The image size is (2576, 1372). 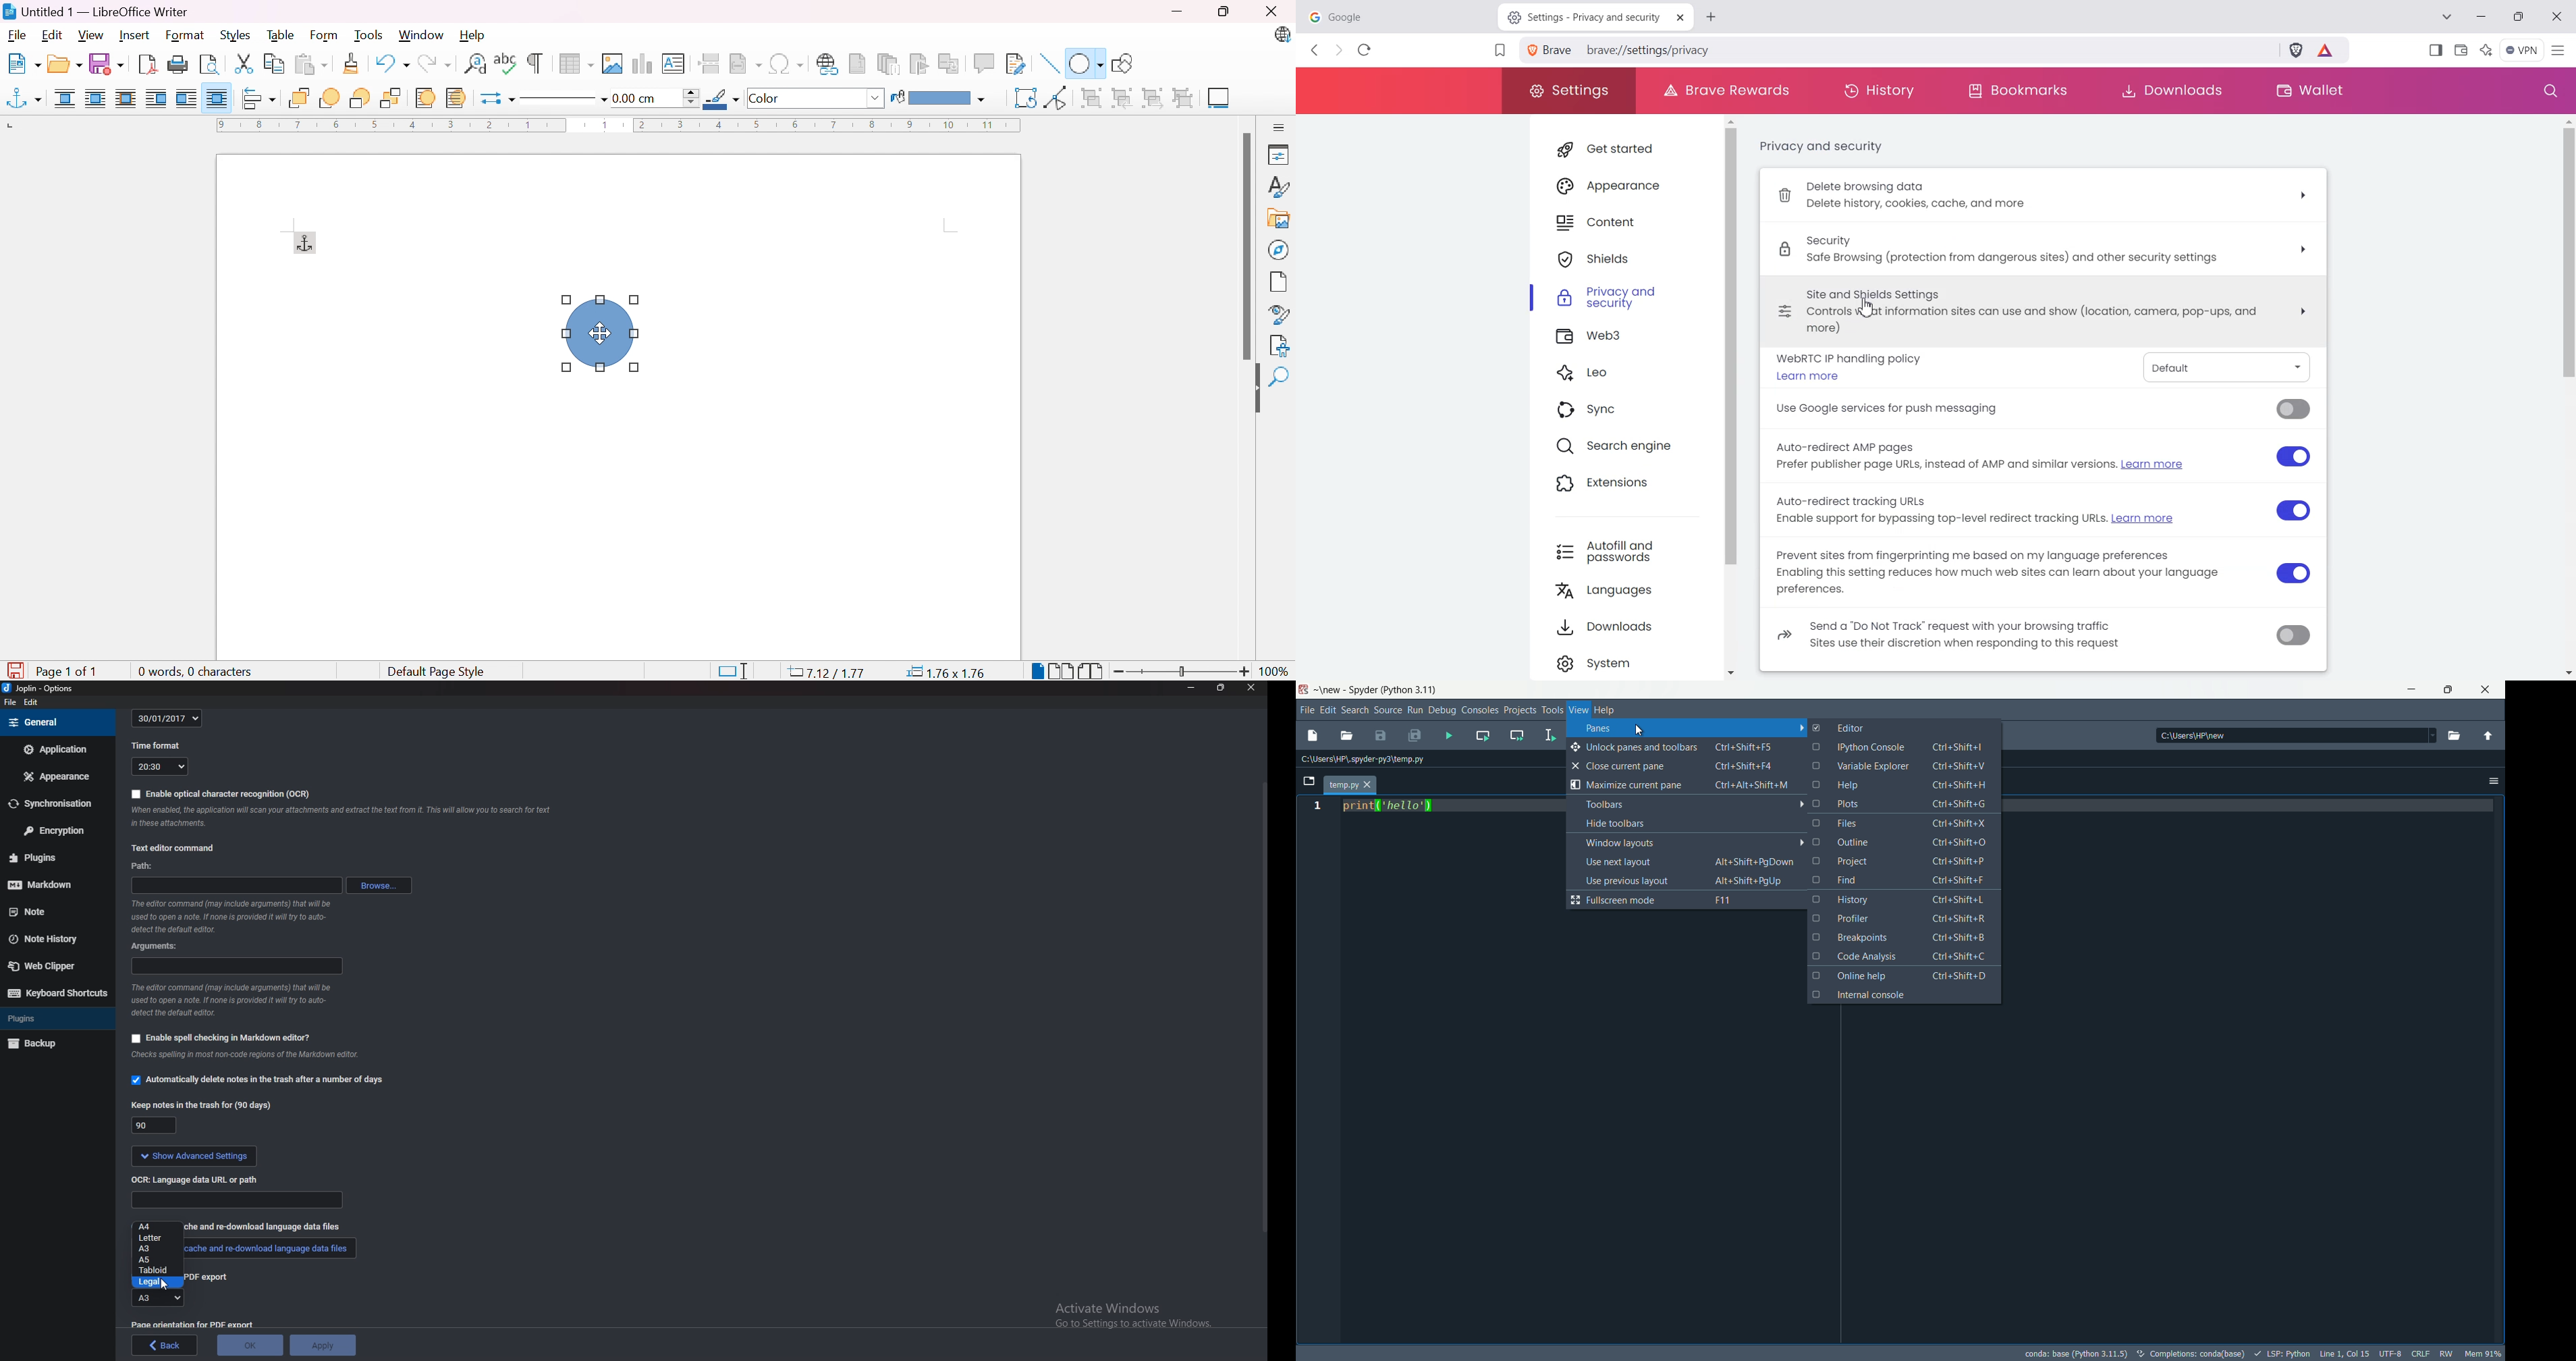 I want to click on A4, so click(x=158, y=1227).